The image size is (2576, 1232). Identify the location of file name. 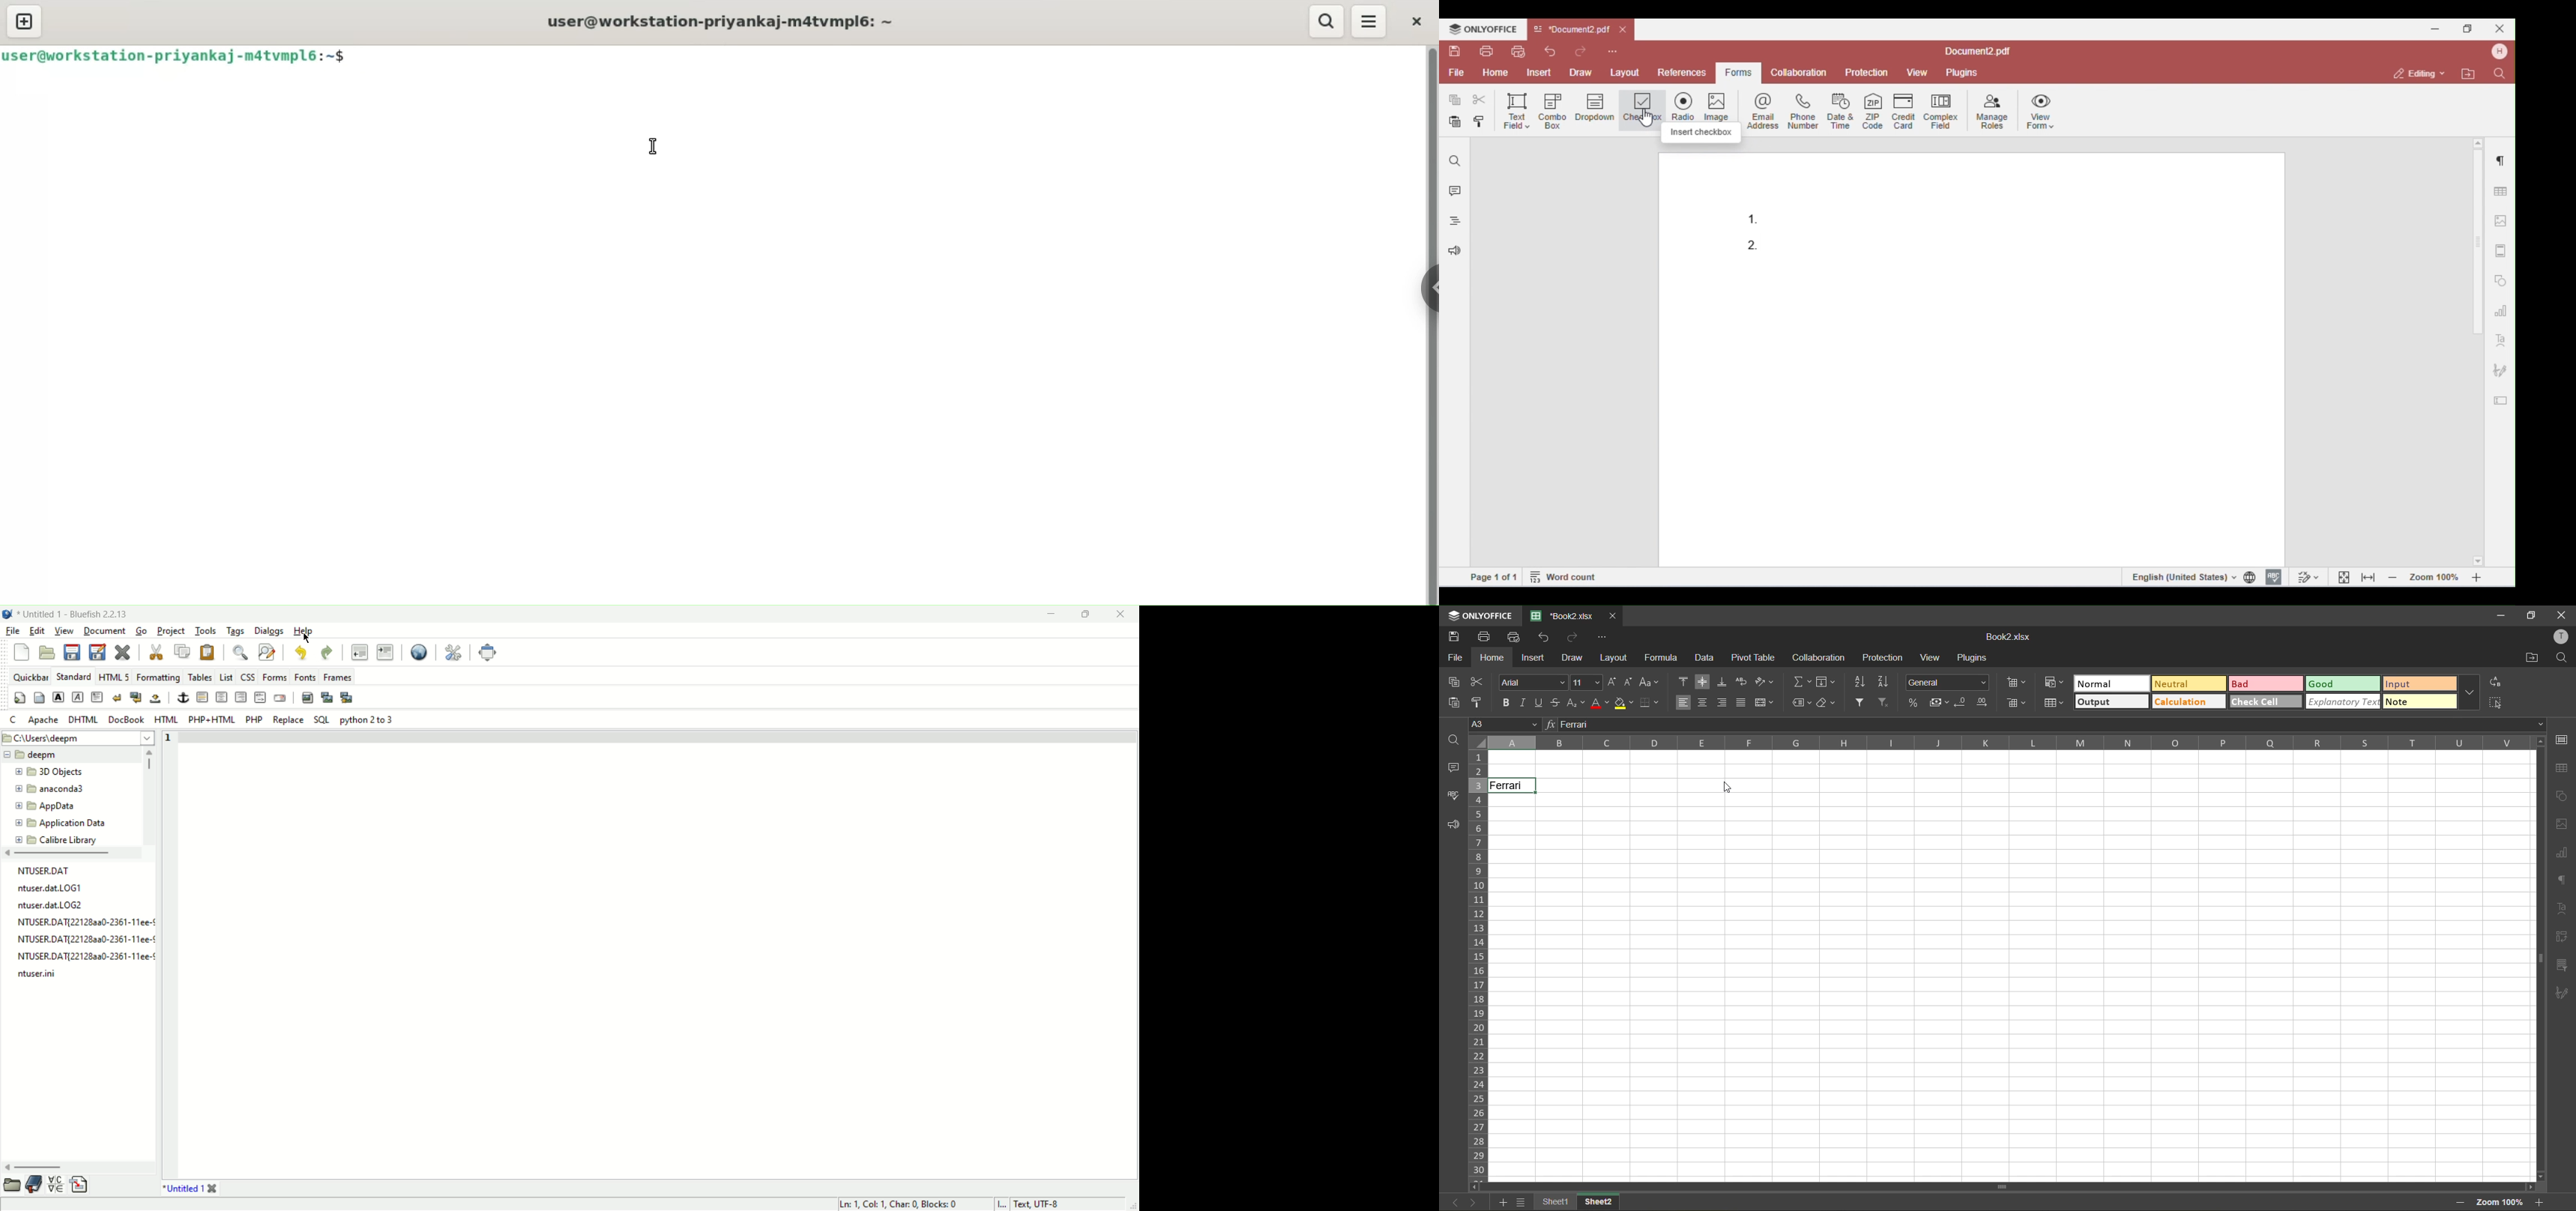
(38, 869).